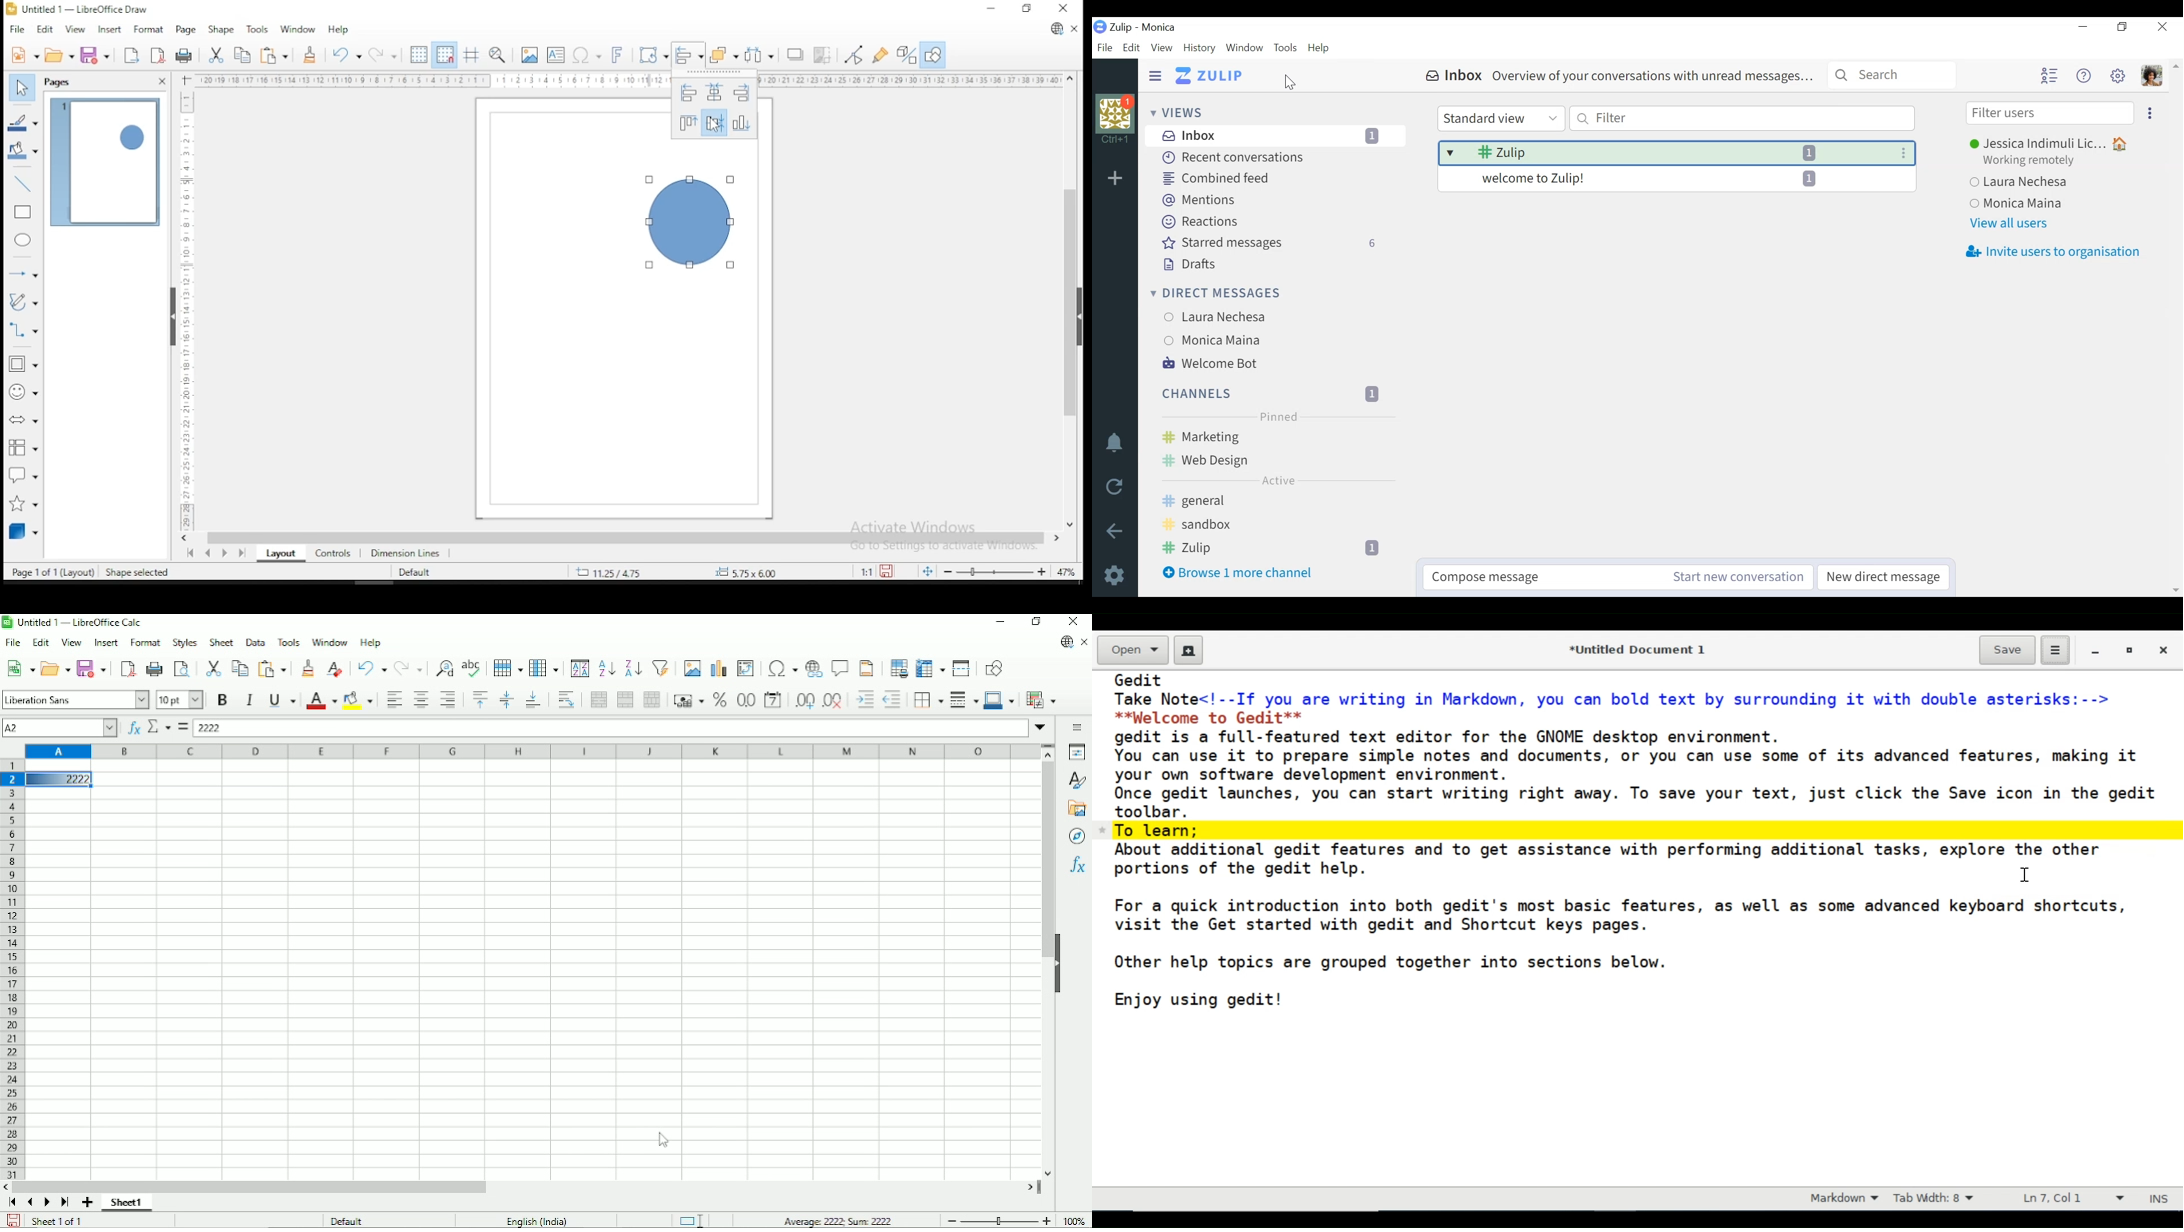  I want to click on Sort ascending, so click(607, 667).